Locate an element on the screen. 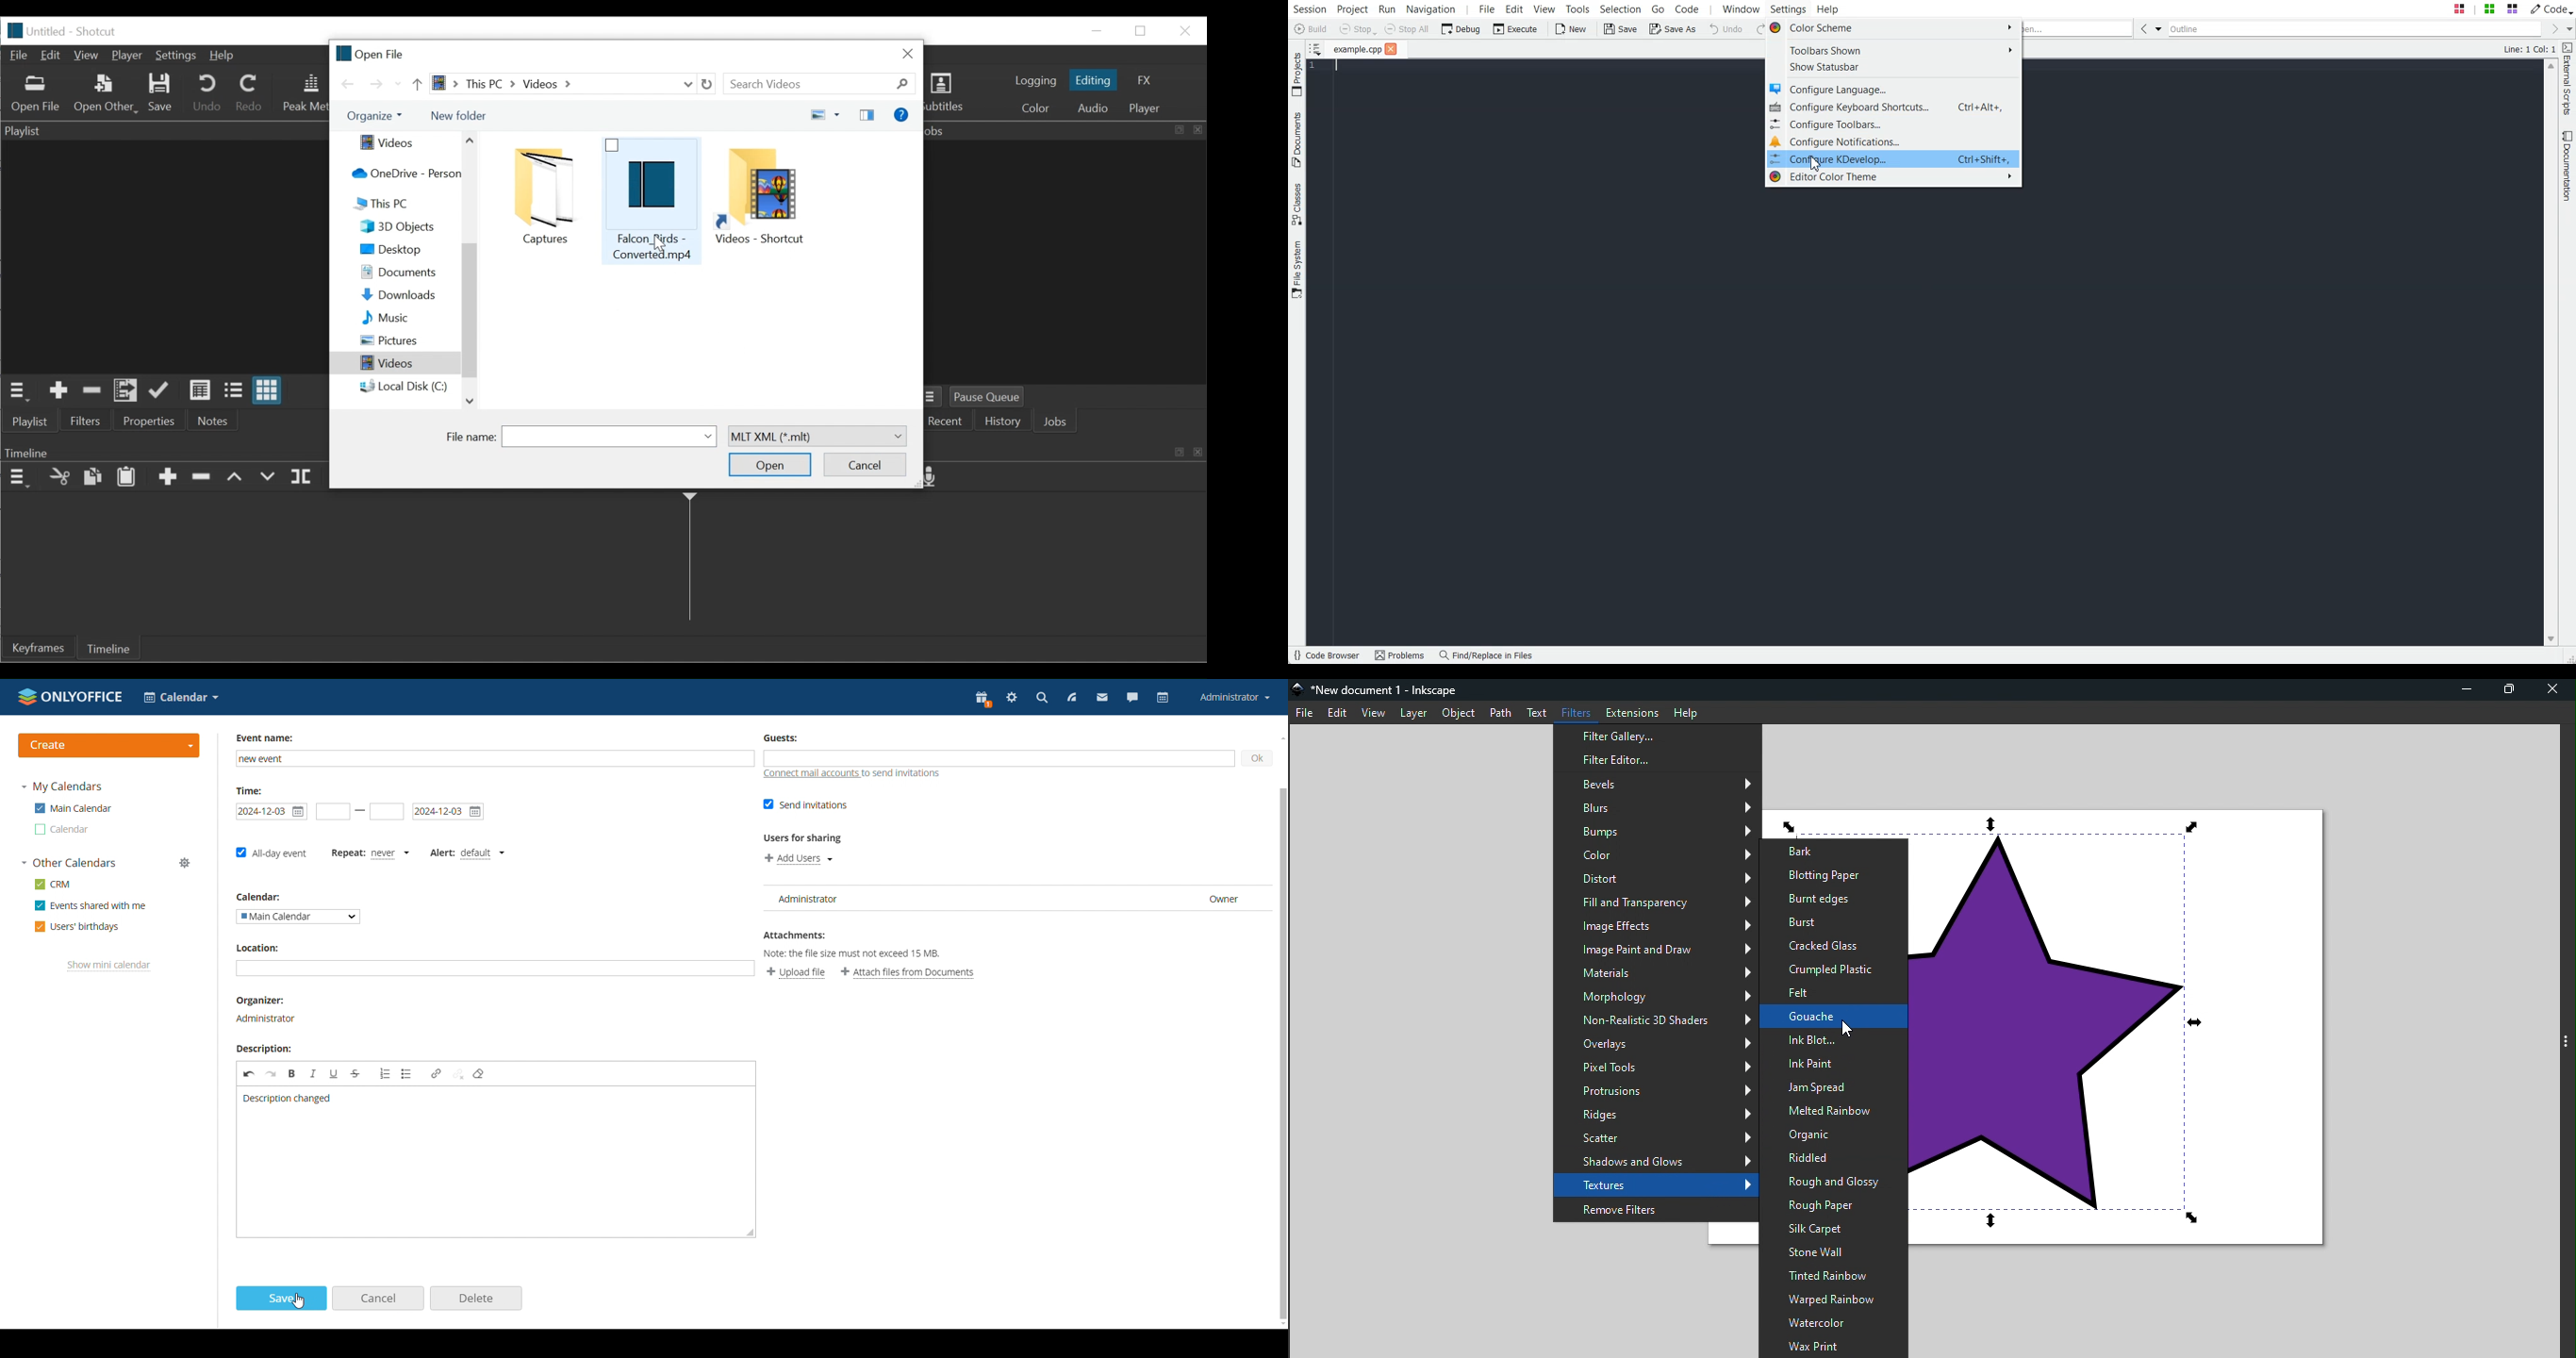  Close is located at coordinates (1182, 30).